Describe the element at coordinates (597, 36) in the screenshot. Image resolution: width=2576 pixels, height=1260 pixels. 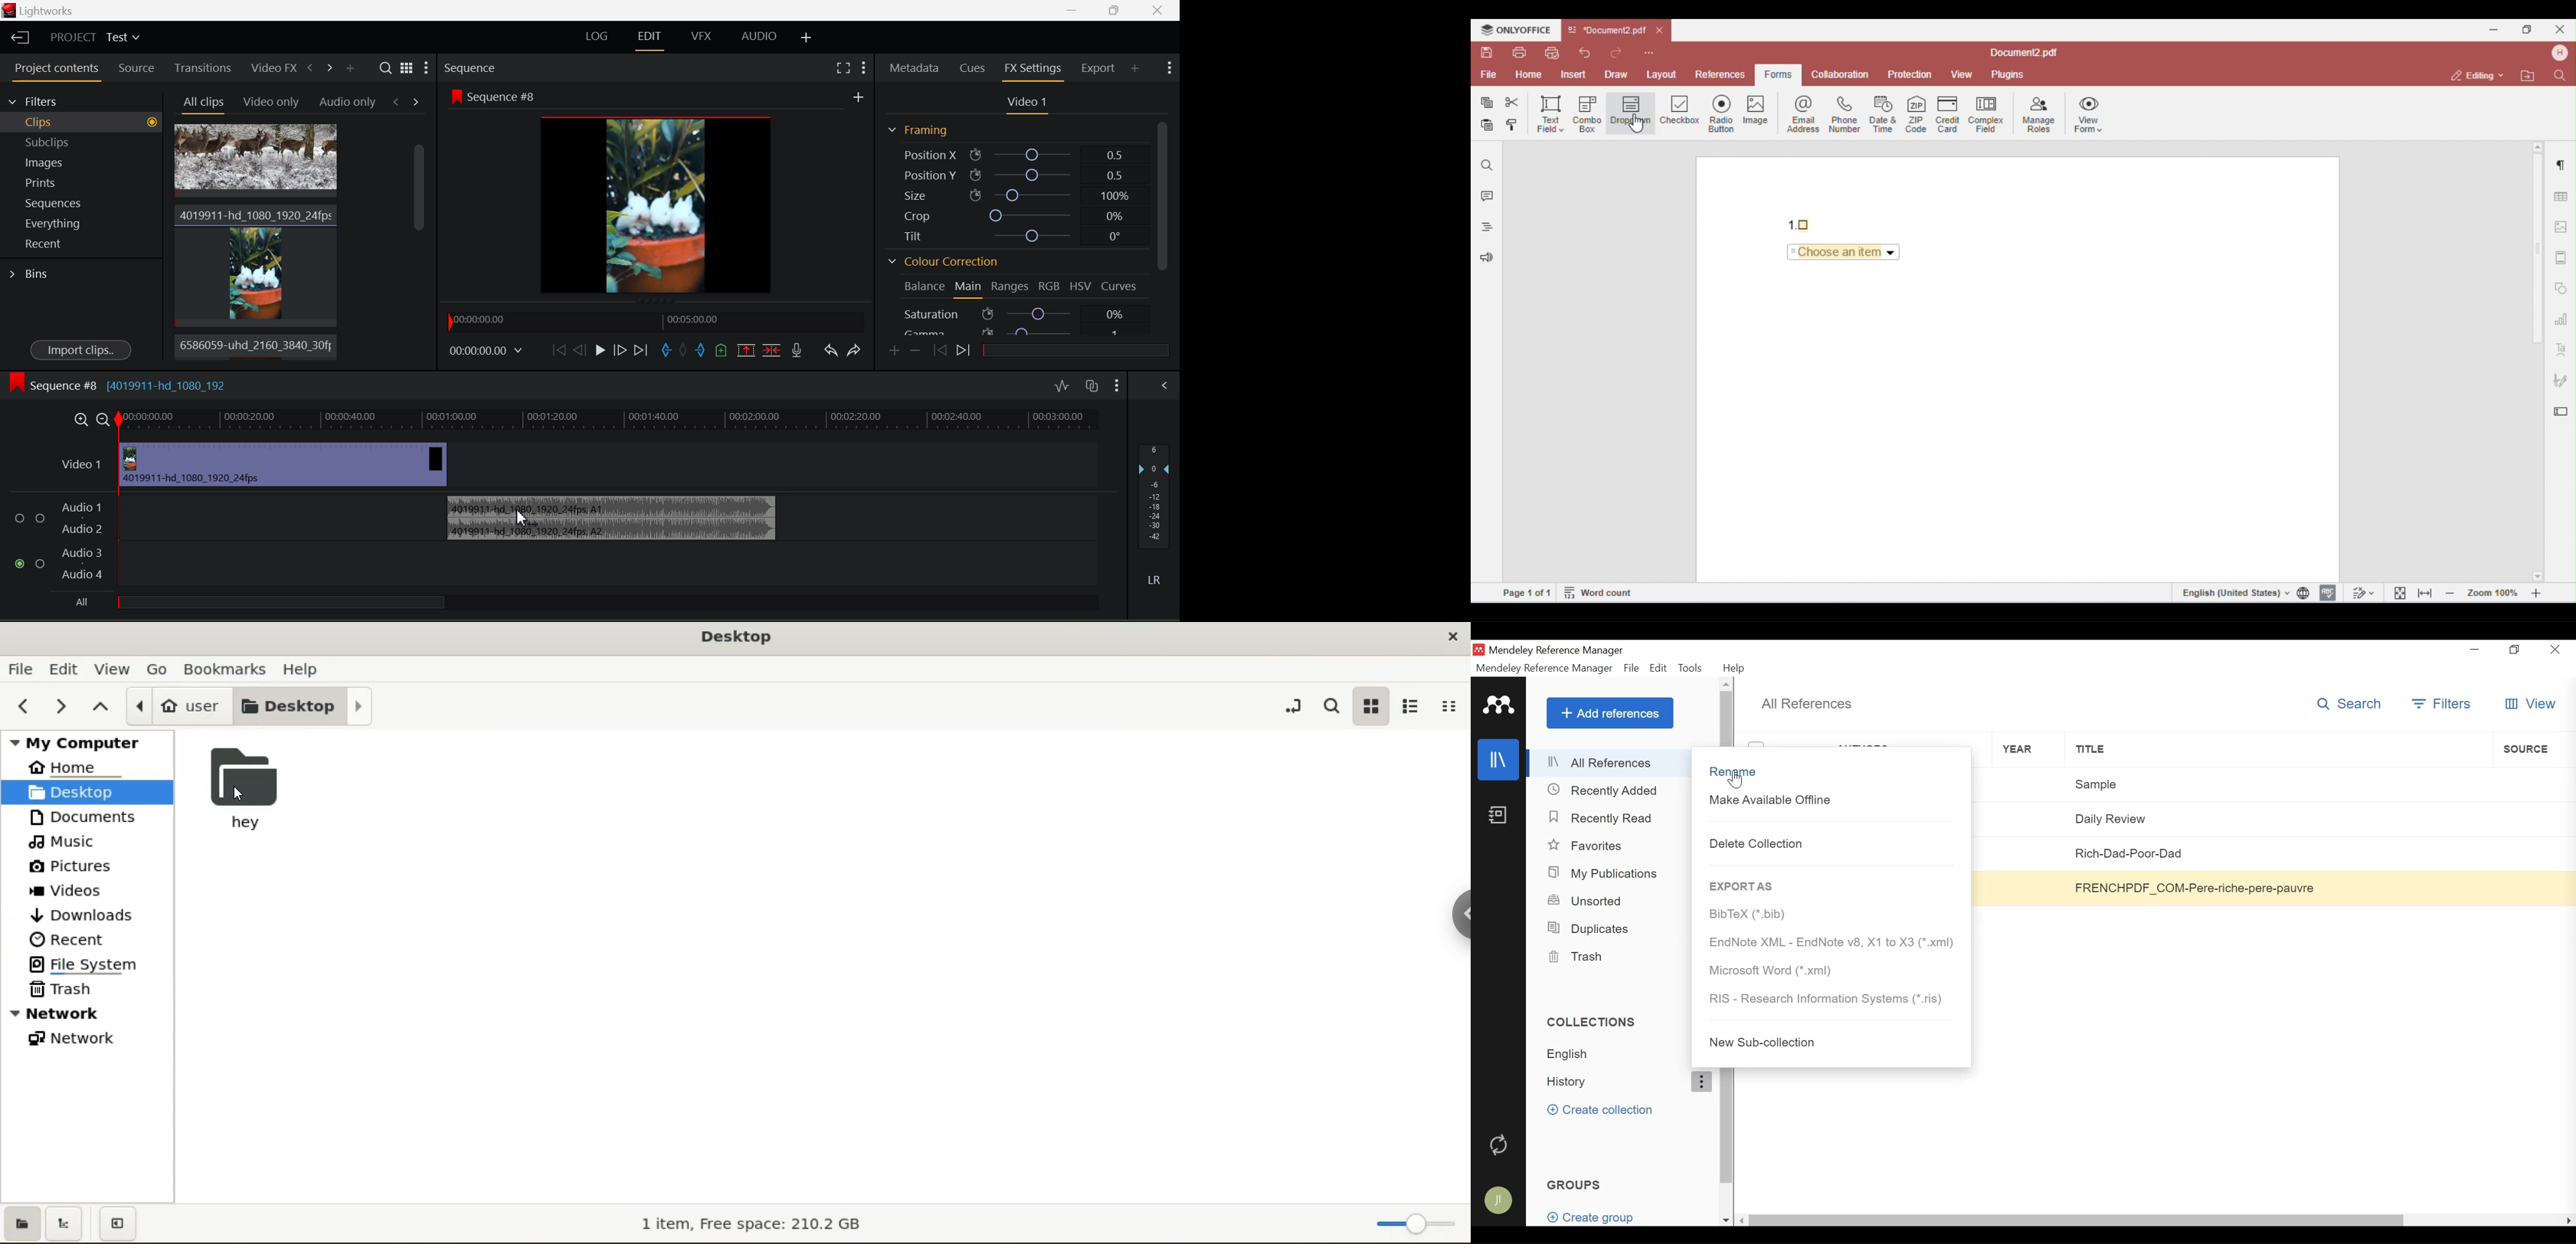
I see `LOG Layout` at that location.